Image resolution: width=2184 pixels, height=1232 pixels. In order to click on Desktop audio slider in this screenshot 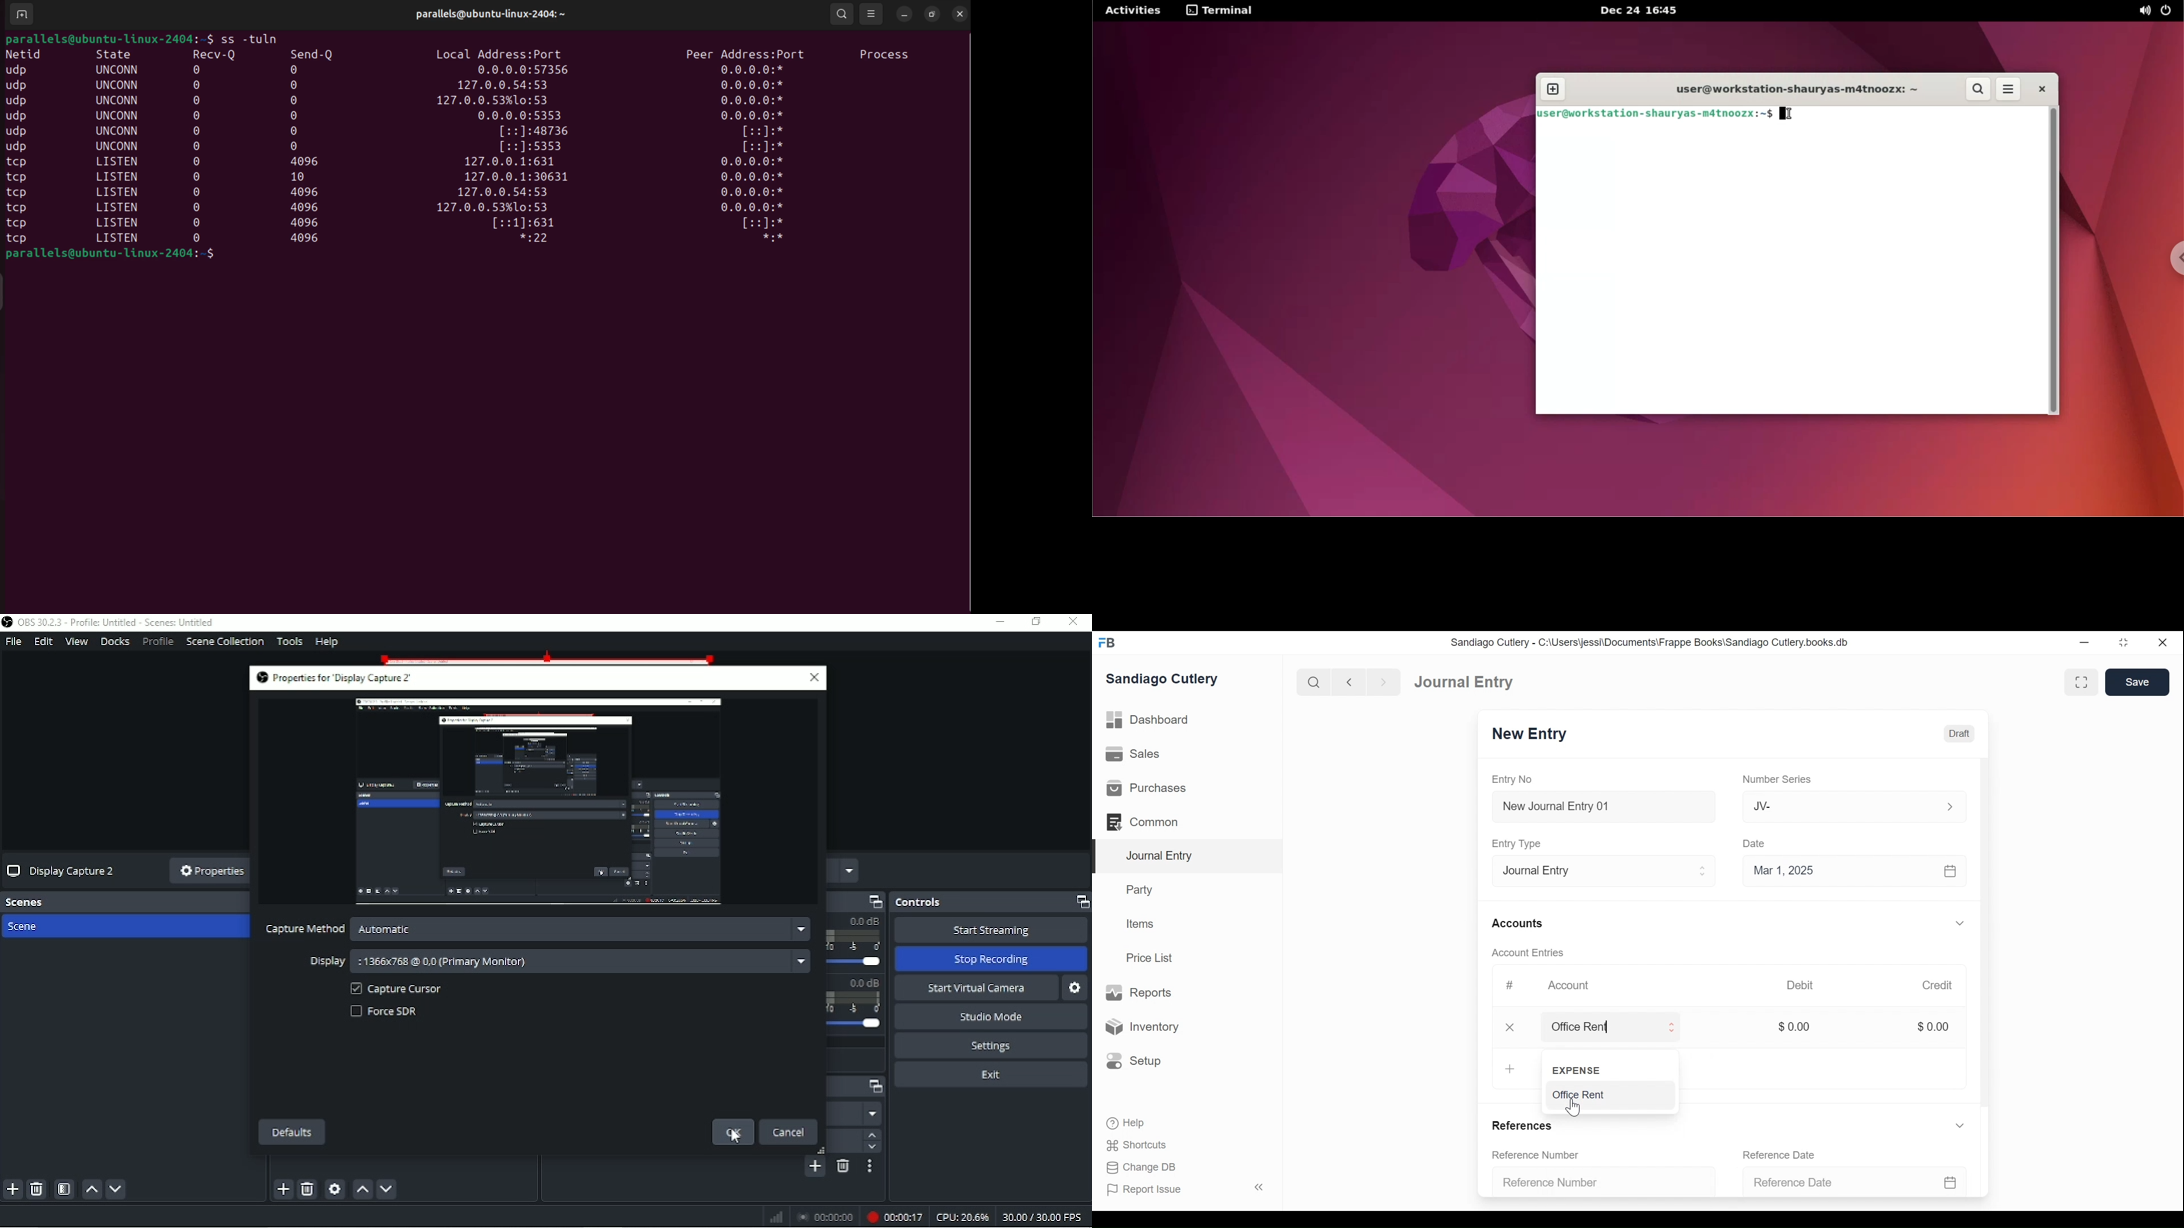, I will do `click(858, 944)`.